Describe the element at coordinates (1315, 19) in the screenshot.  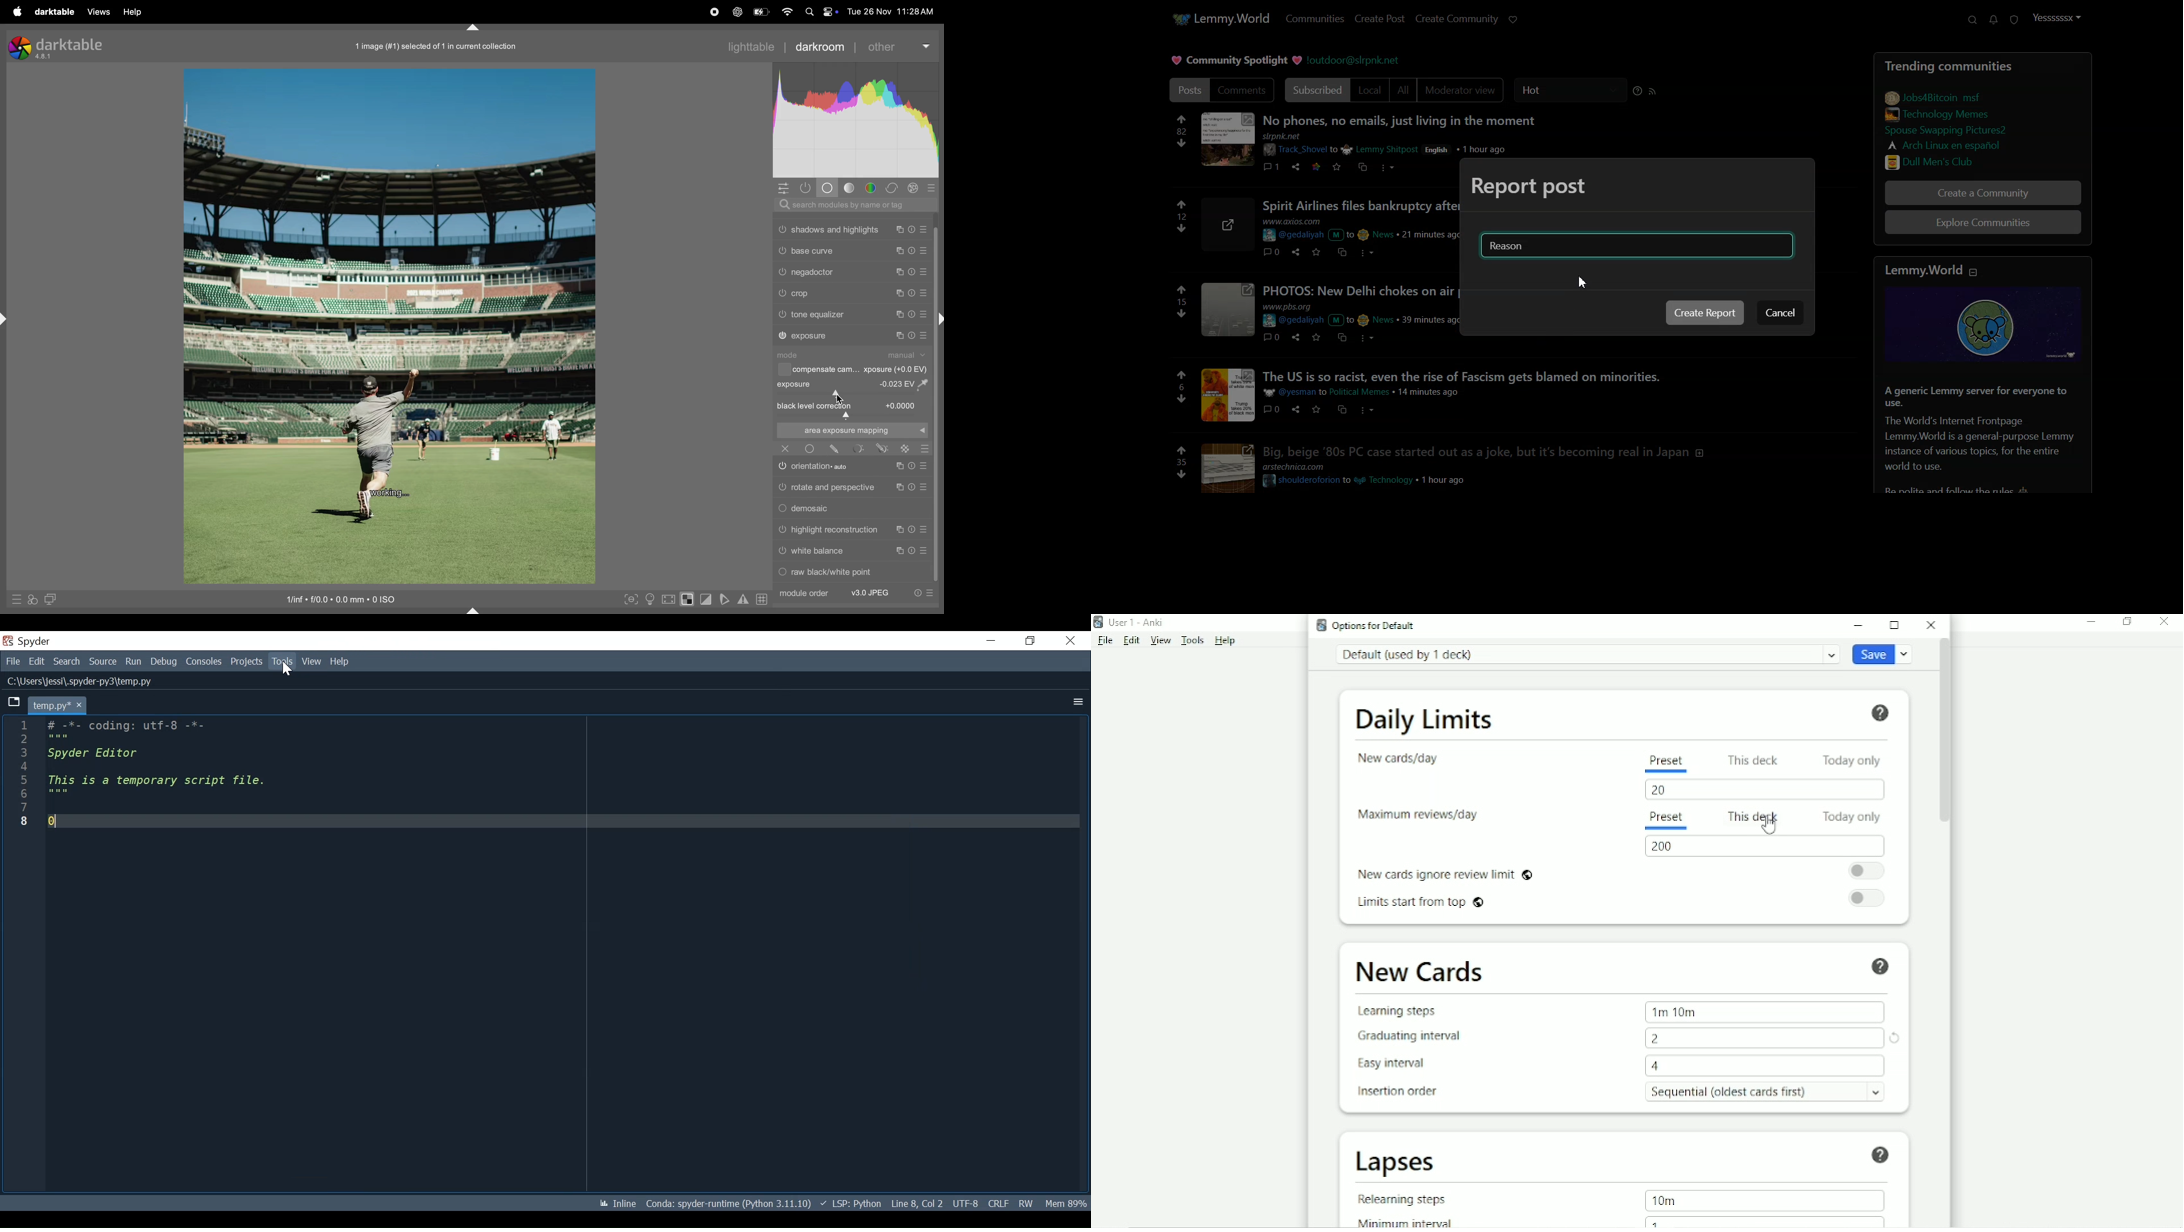
I see `Communities` at that location.